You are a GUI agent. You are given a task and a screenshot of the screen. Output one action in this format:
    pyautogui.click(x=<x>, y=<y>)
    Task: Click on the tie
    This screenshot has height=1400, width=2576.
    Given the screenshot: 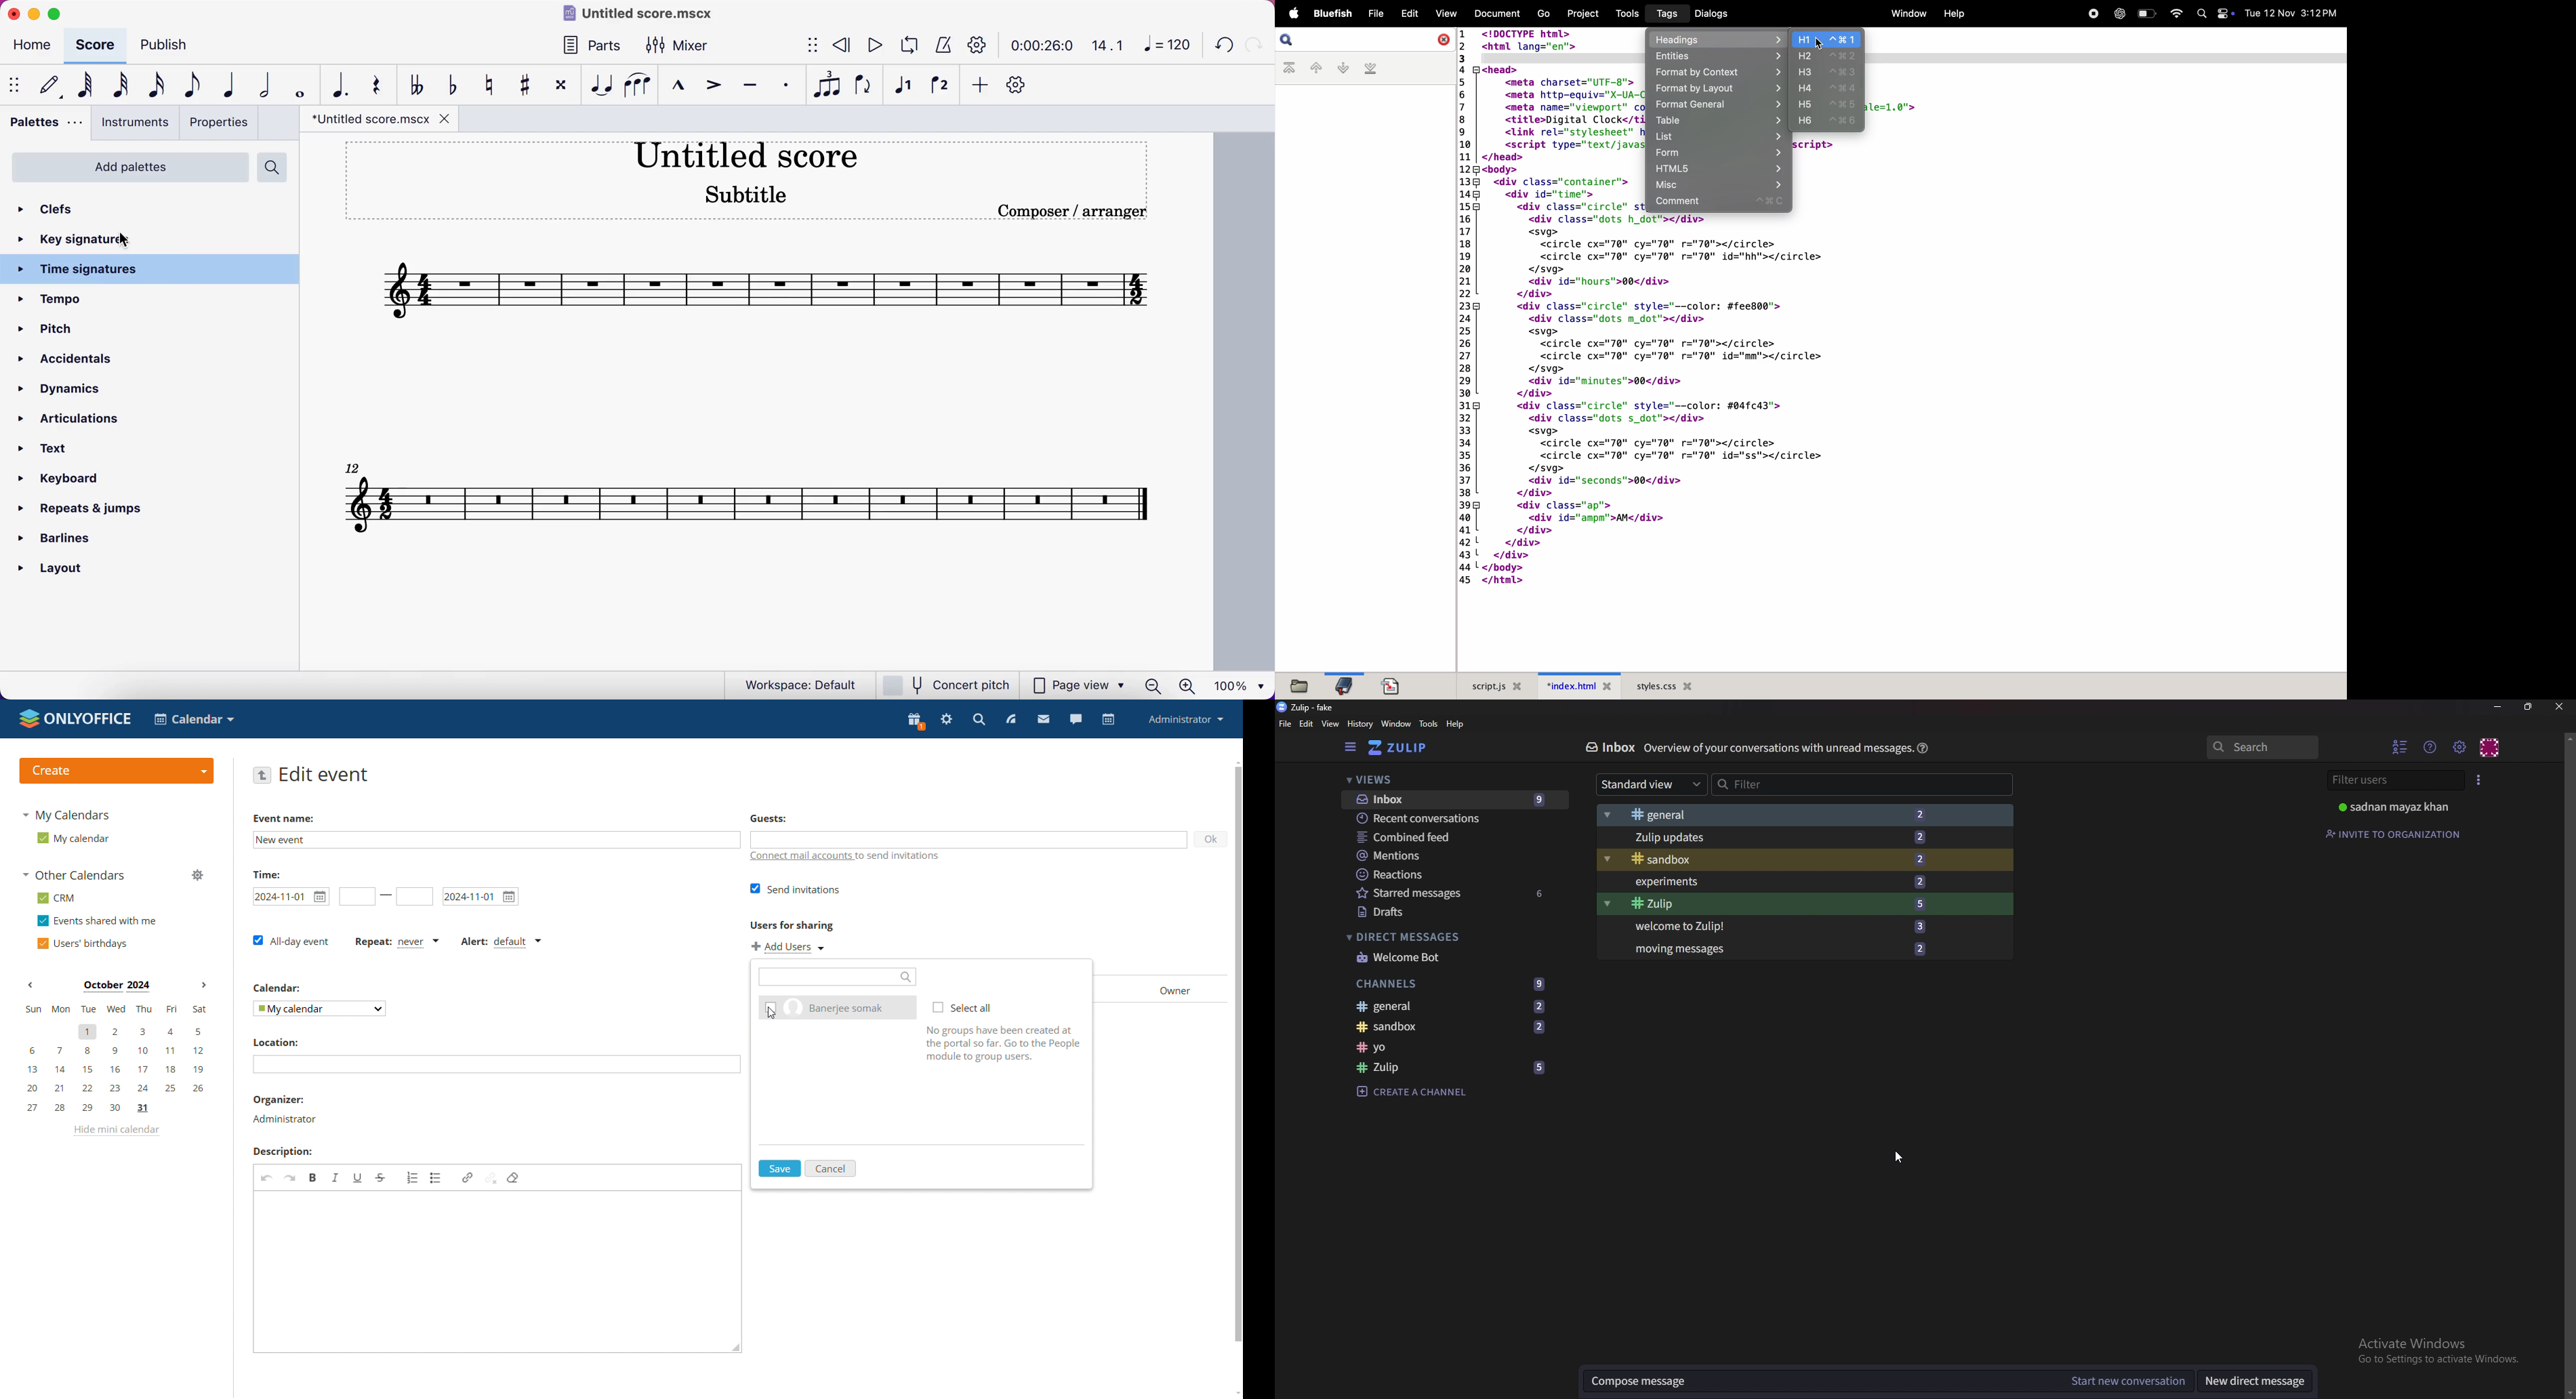 What is the action you would take?
    pyautogui.click(x=601, y=87)
    